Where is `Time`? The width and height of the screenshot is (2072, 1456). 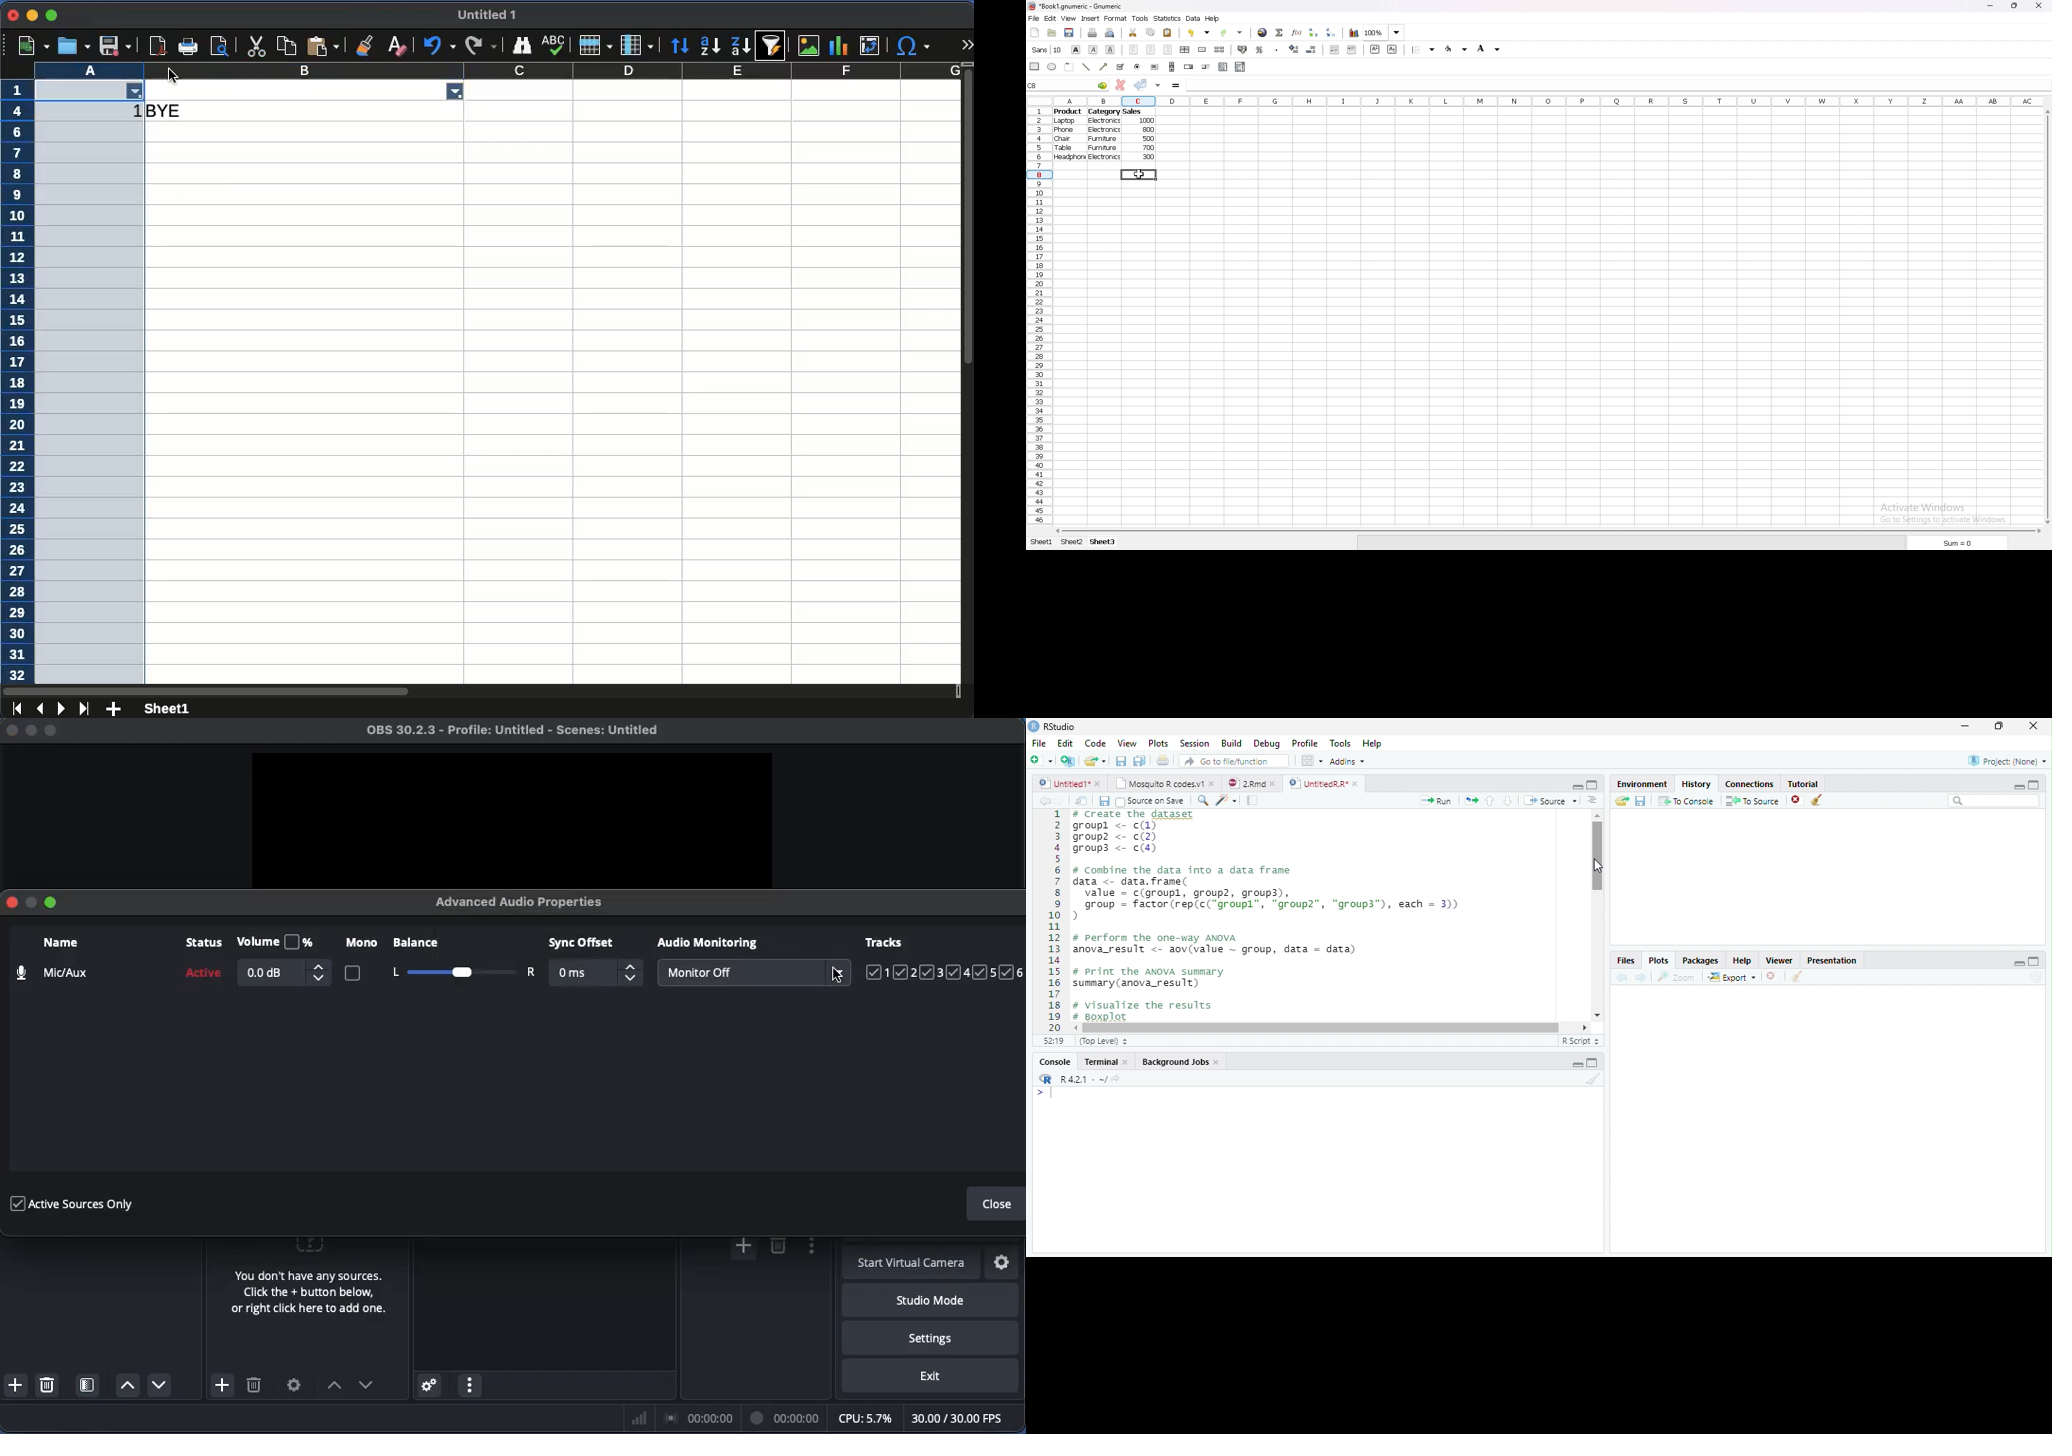 Time is located at coordinates (787, 1417).